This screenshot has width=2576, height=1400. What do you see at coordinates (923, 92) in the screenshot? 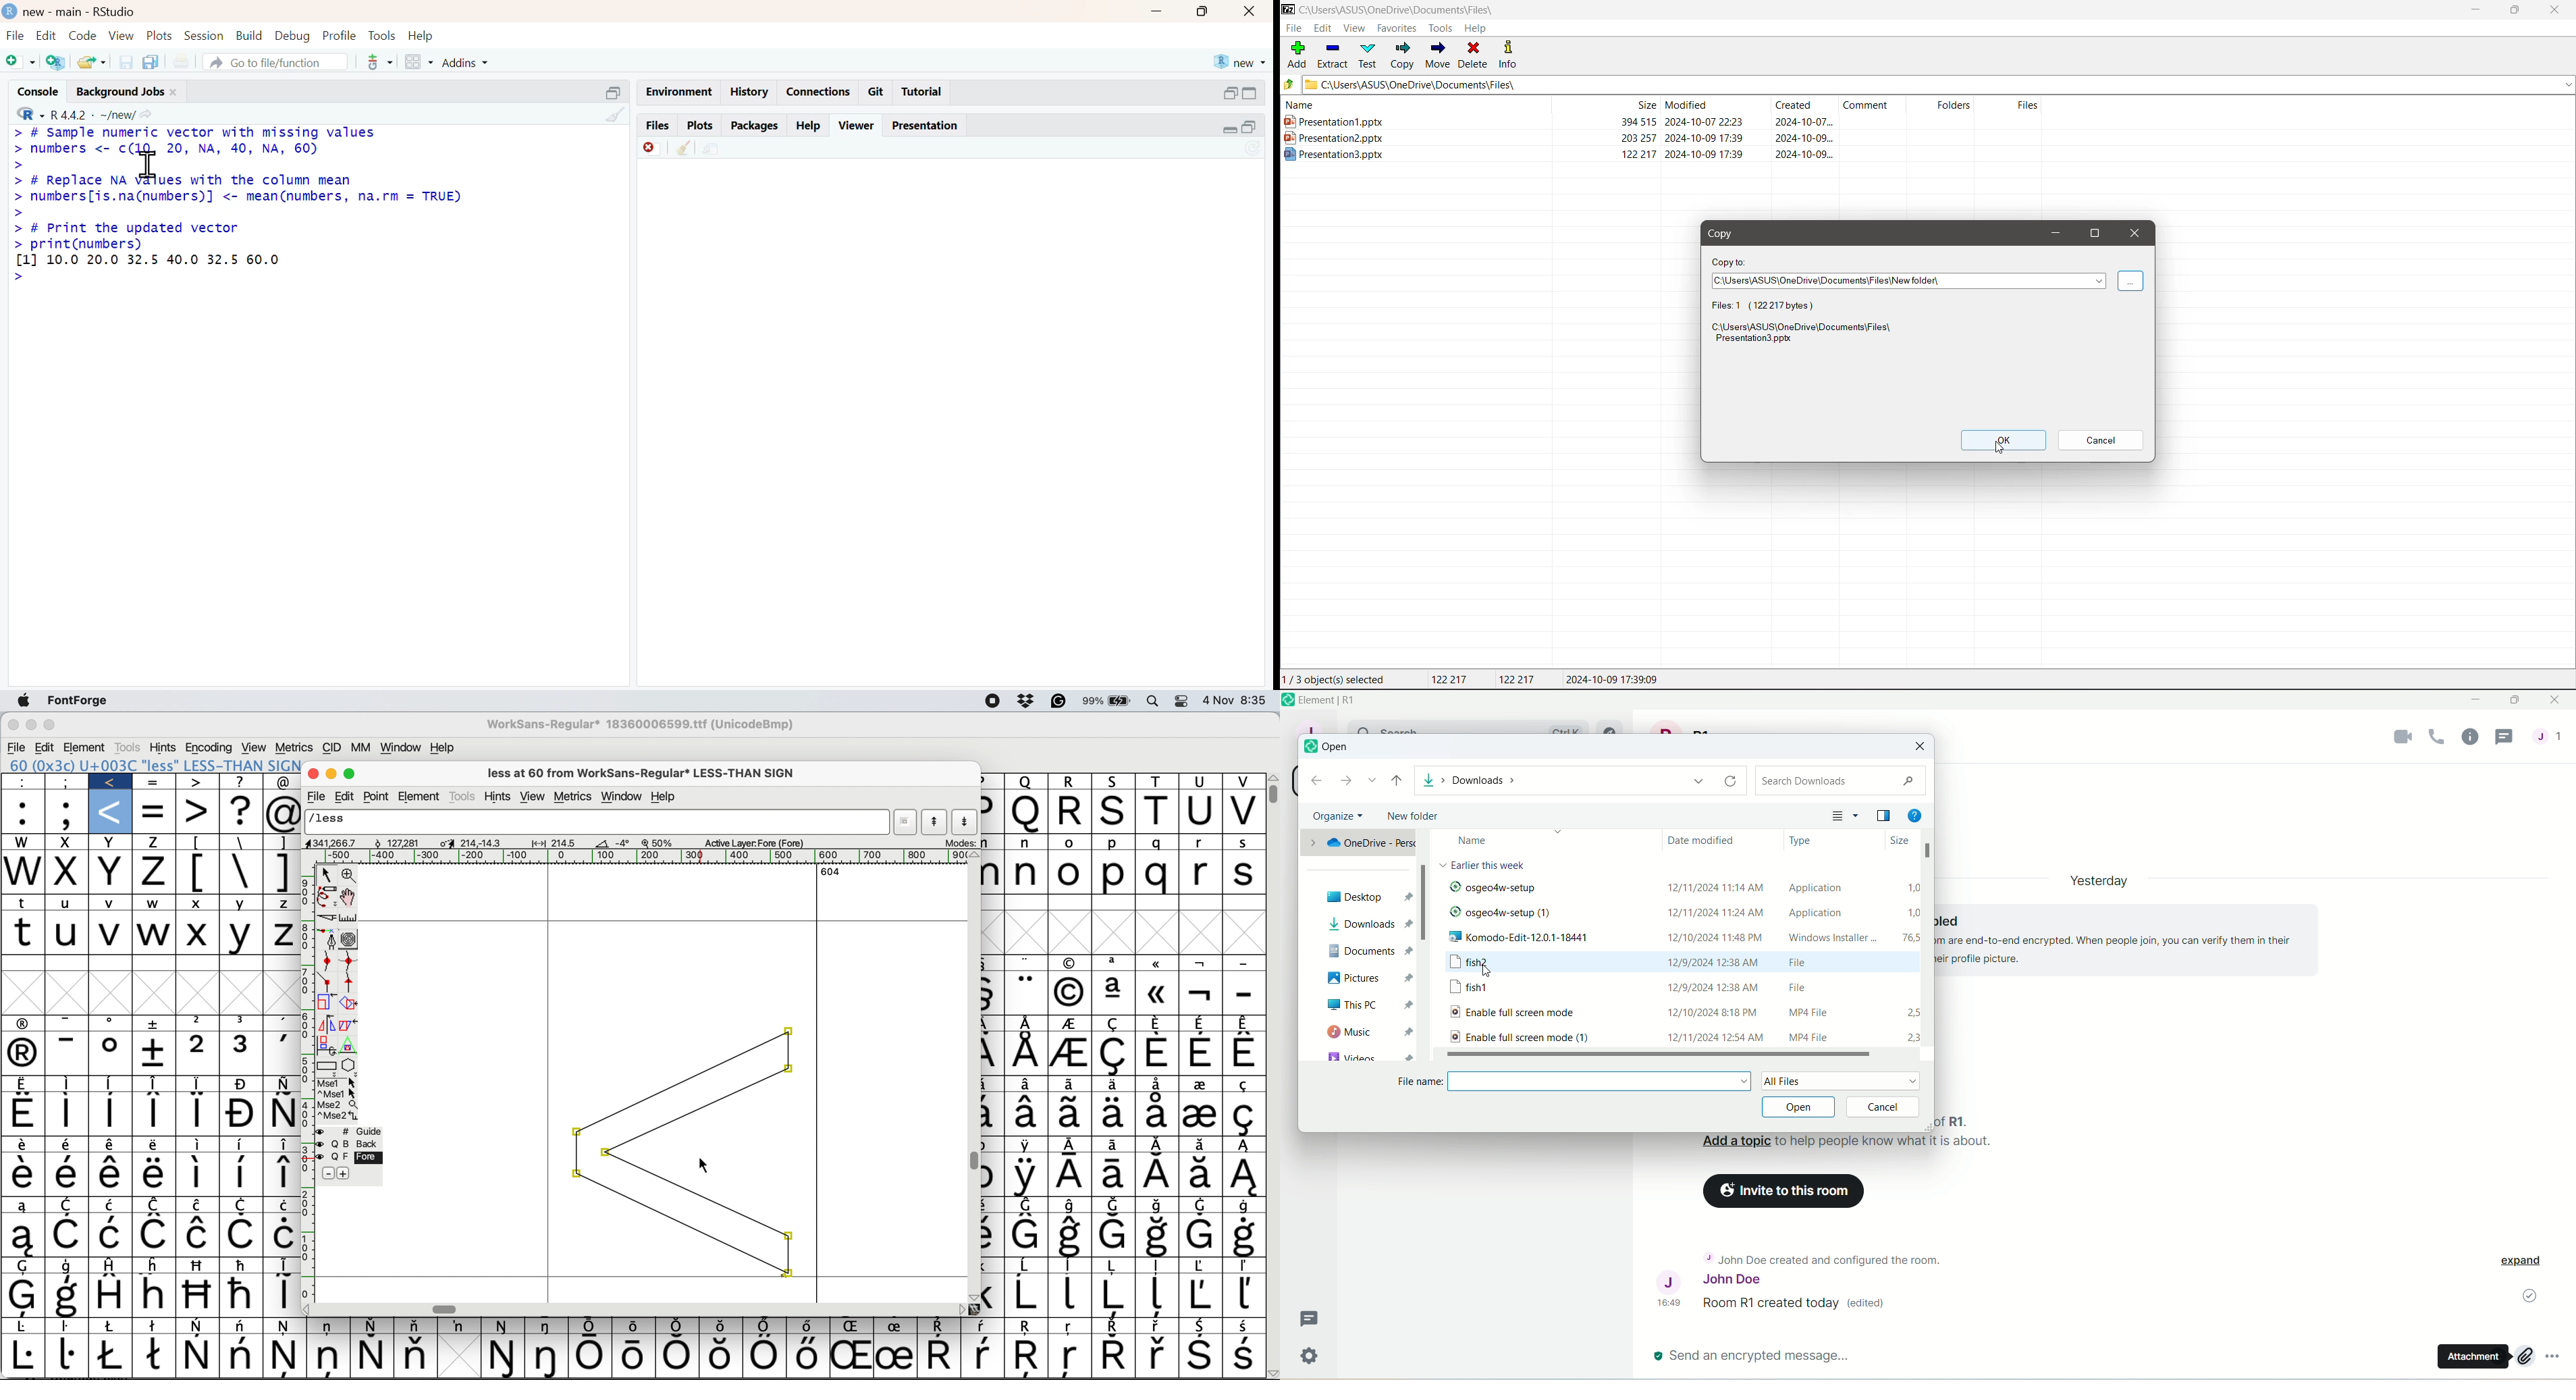
I see `tutorial` at bounding box center [923, 92].